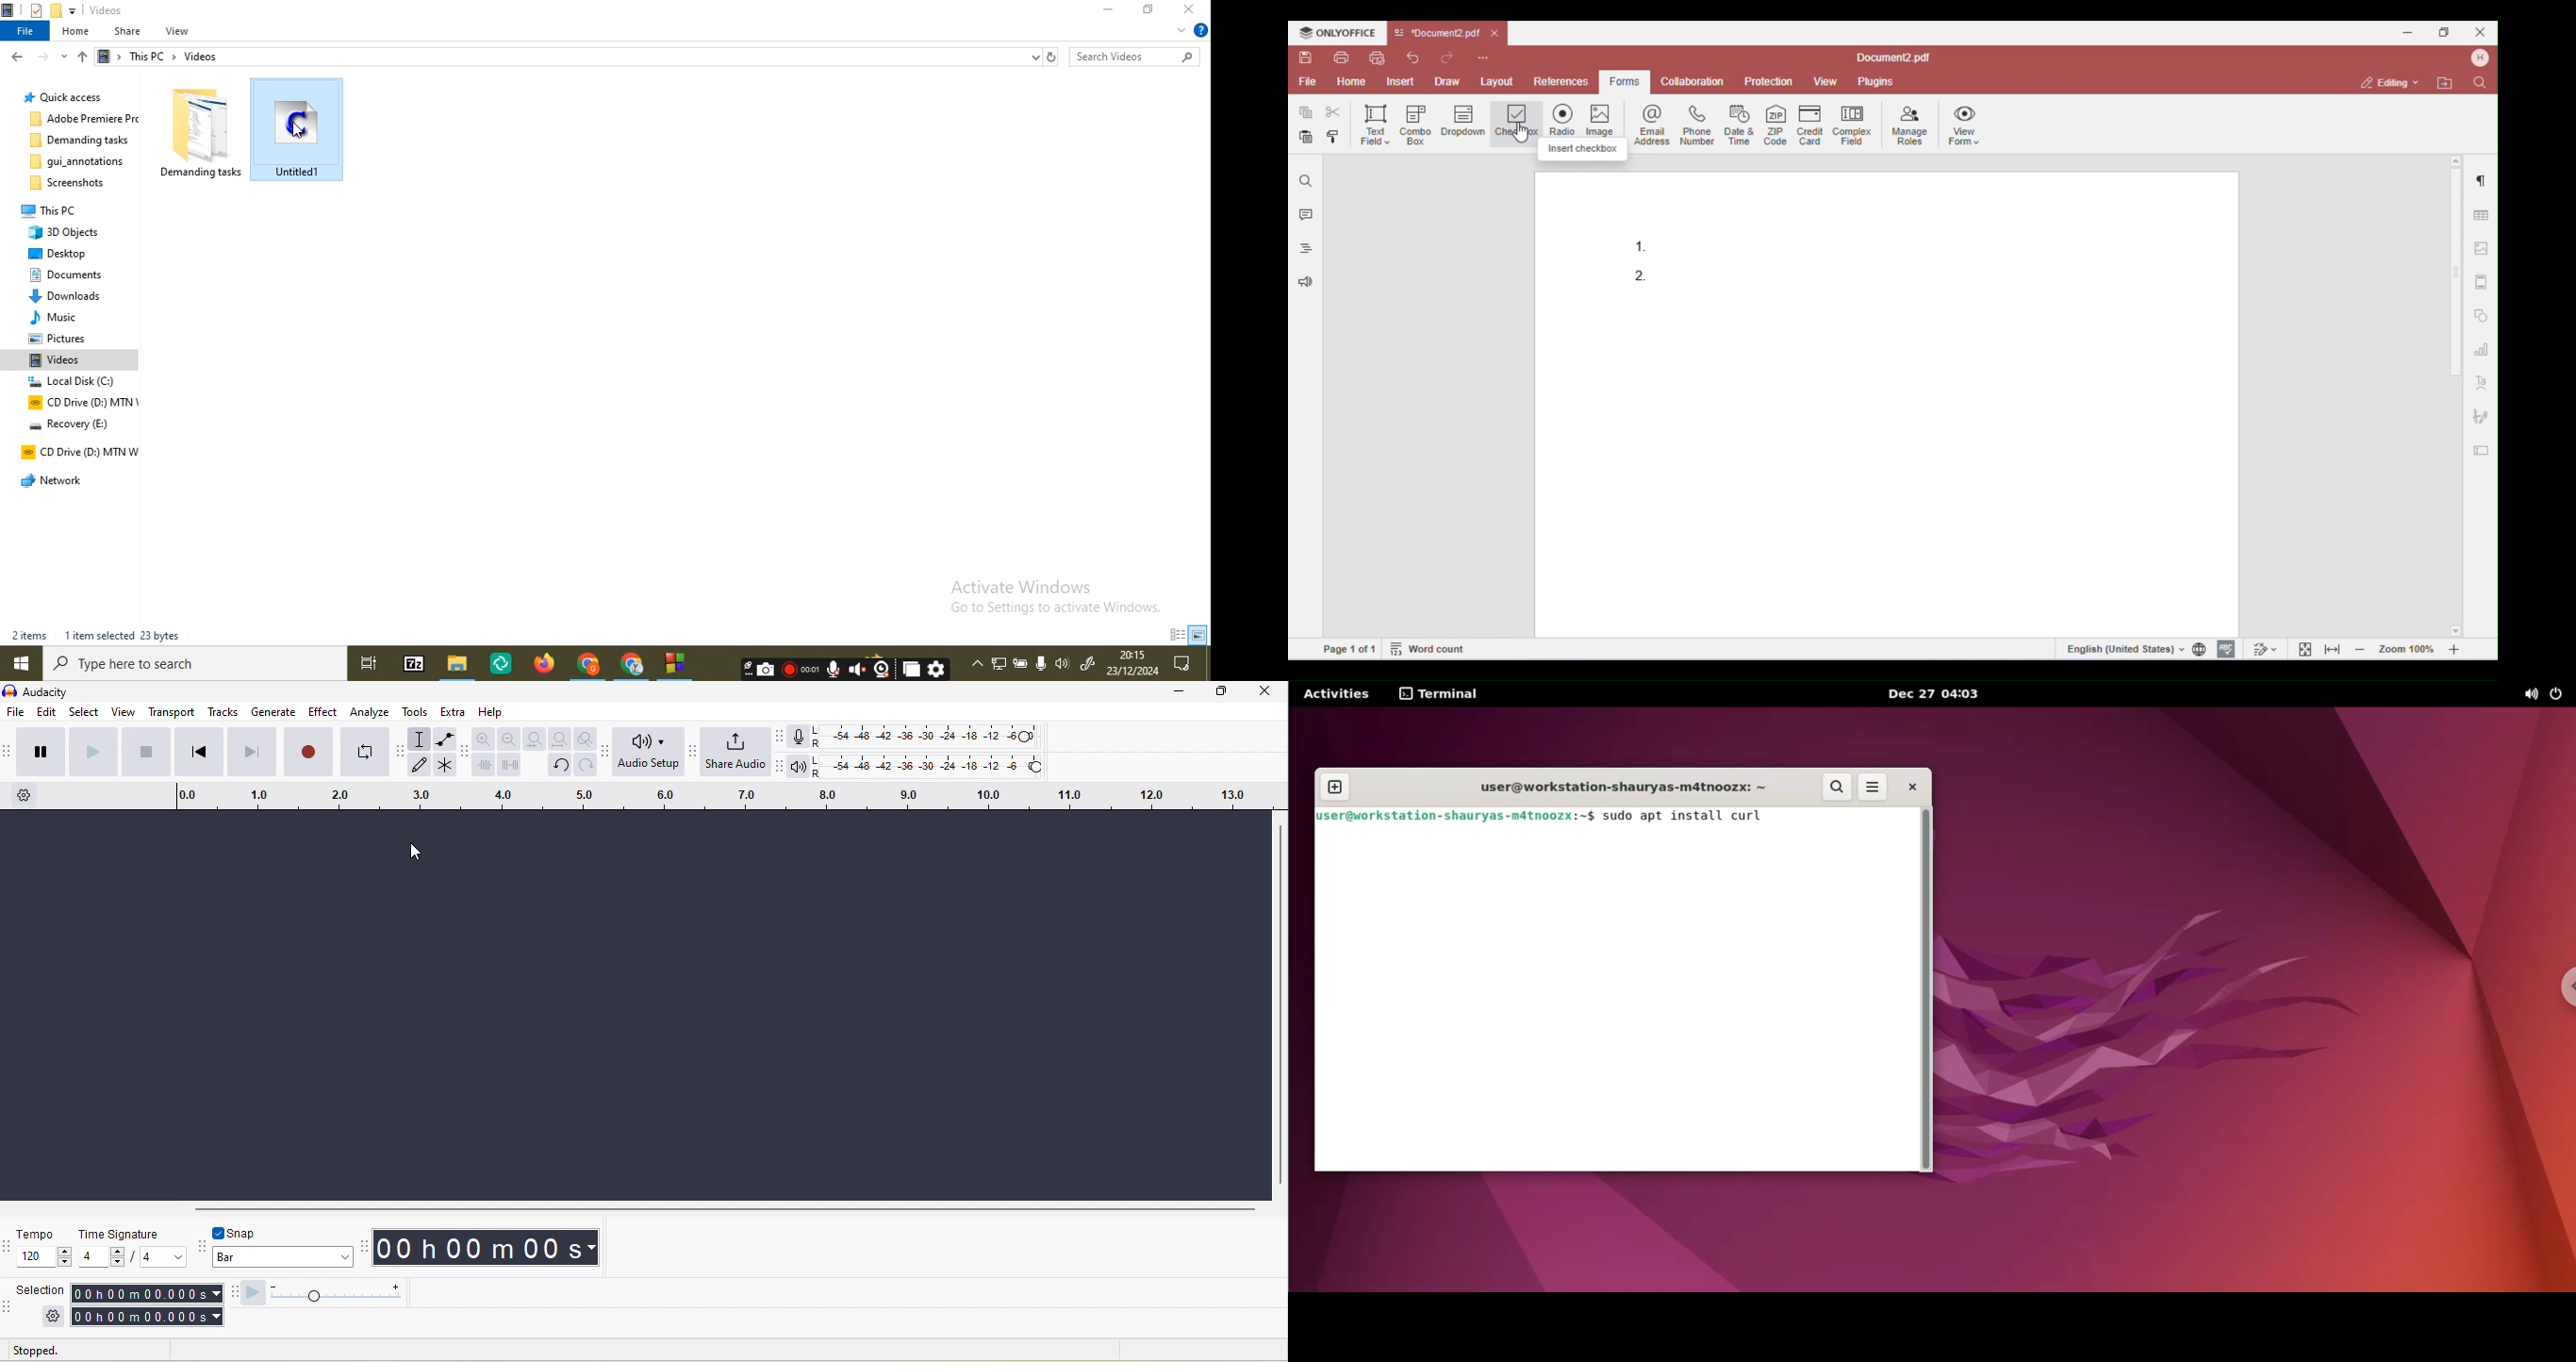  What do you see at coordinates (446, 738) in the screenshot?
I see `envelope tool` at bounding box center [446, 738].